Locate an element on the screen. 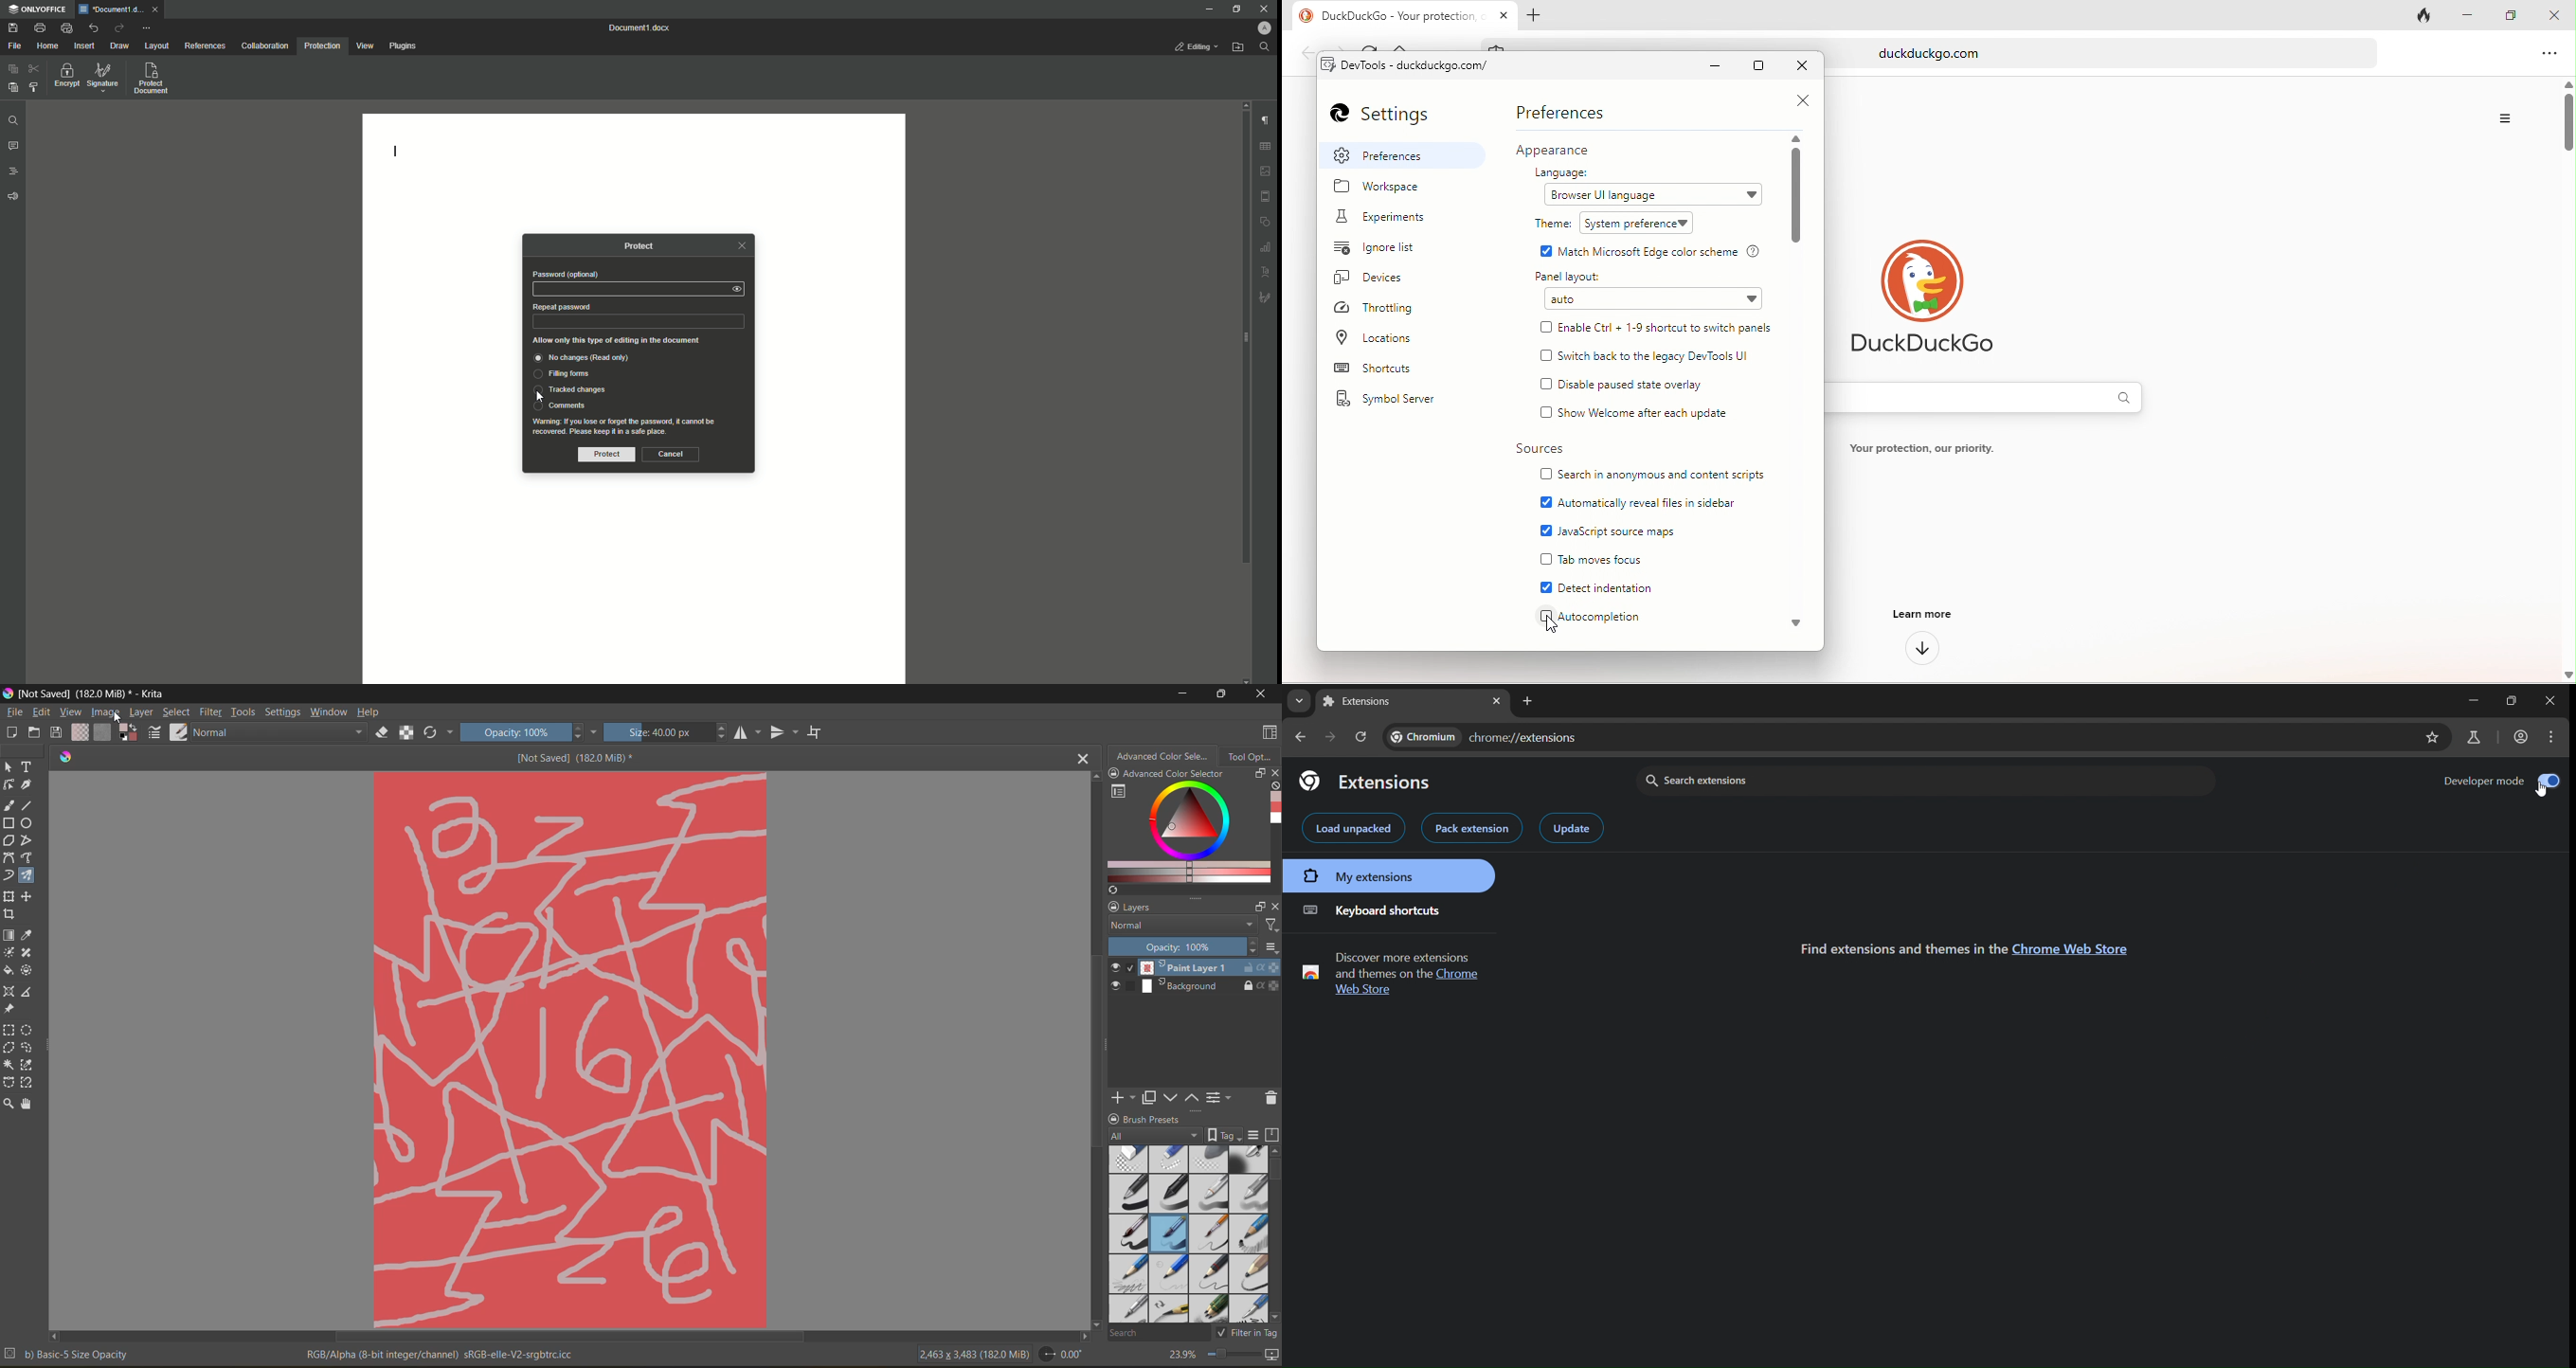 This screenshot has height=1372, width=2576. system preference is located at coordinates (1638, 224).